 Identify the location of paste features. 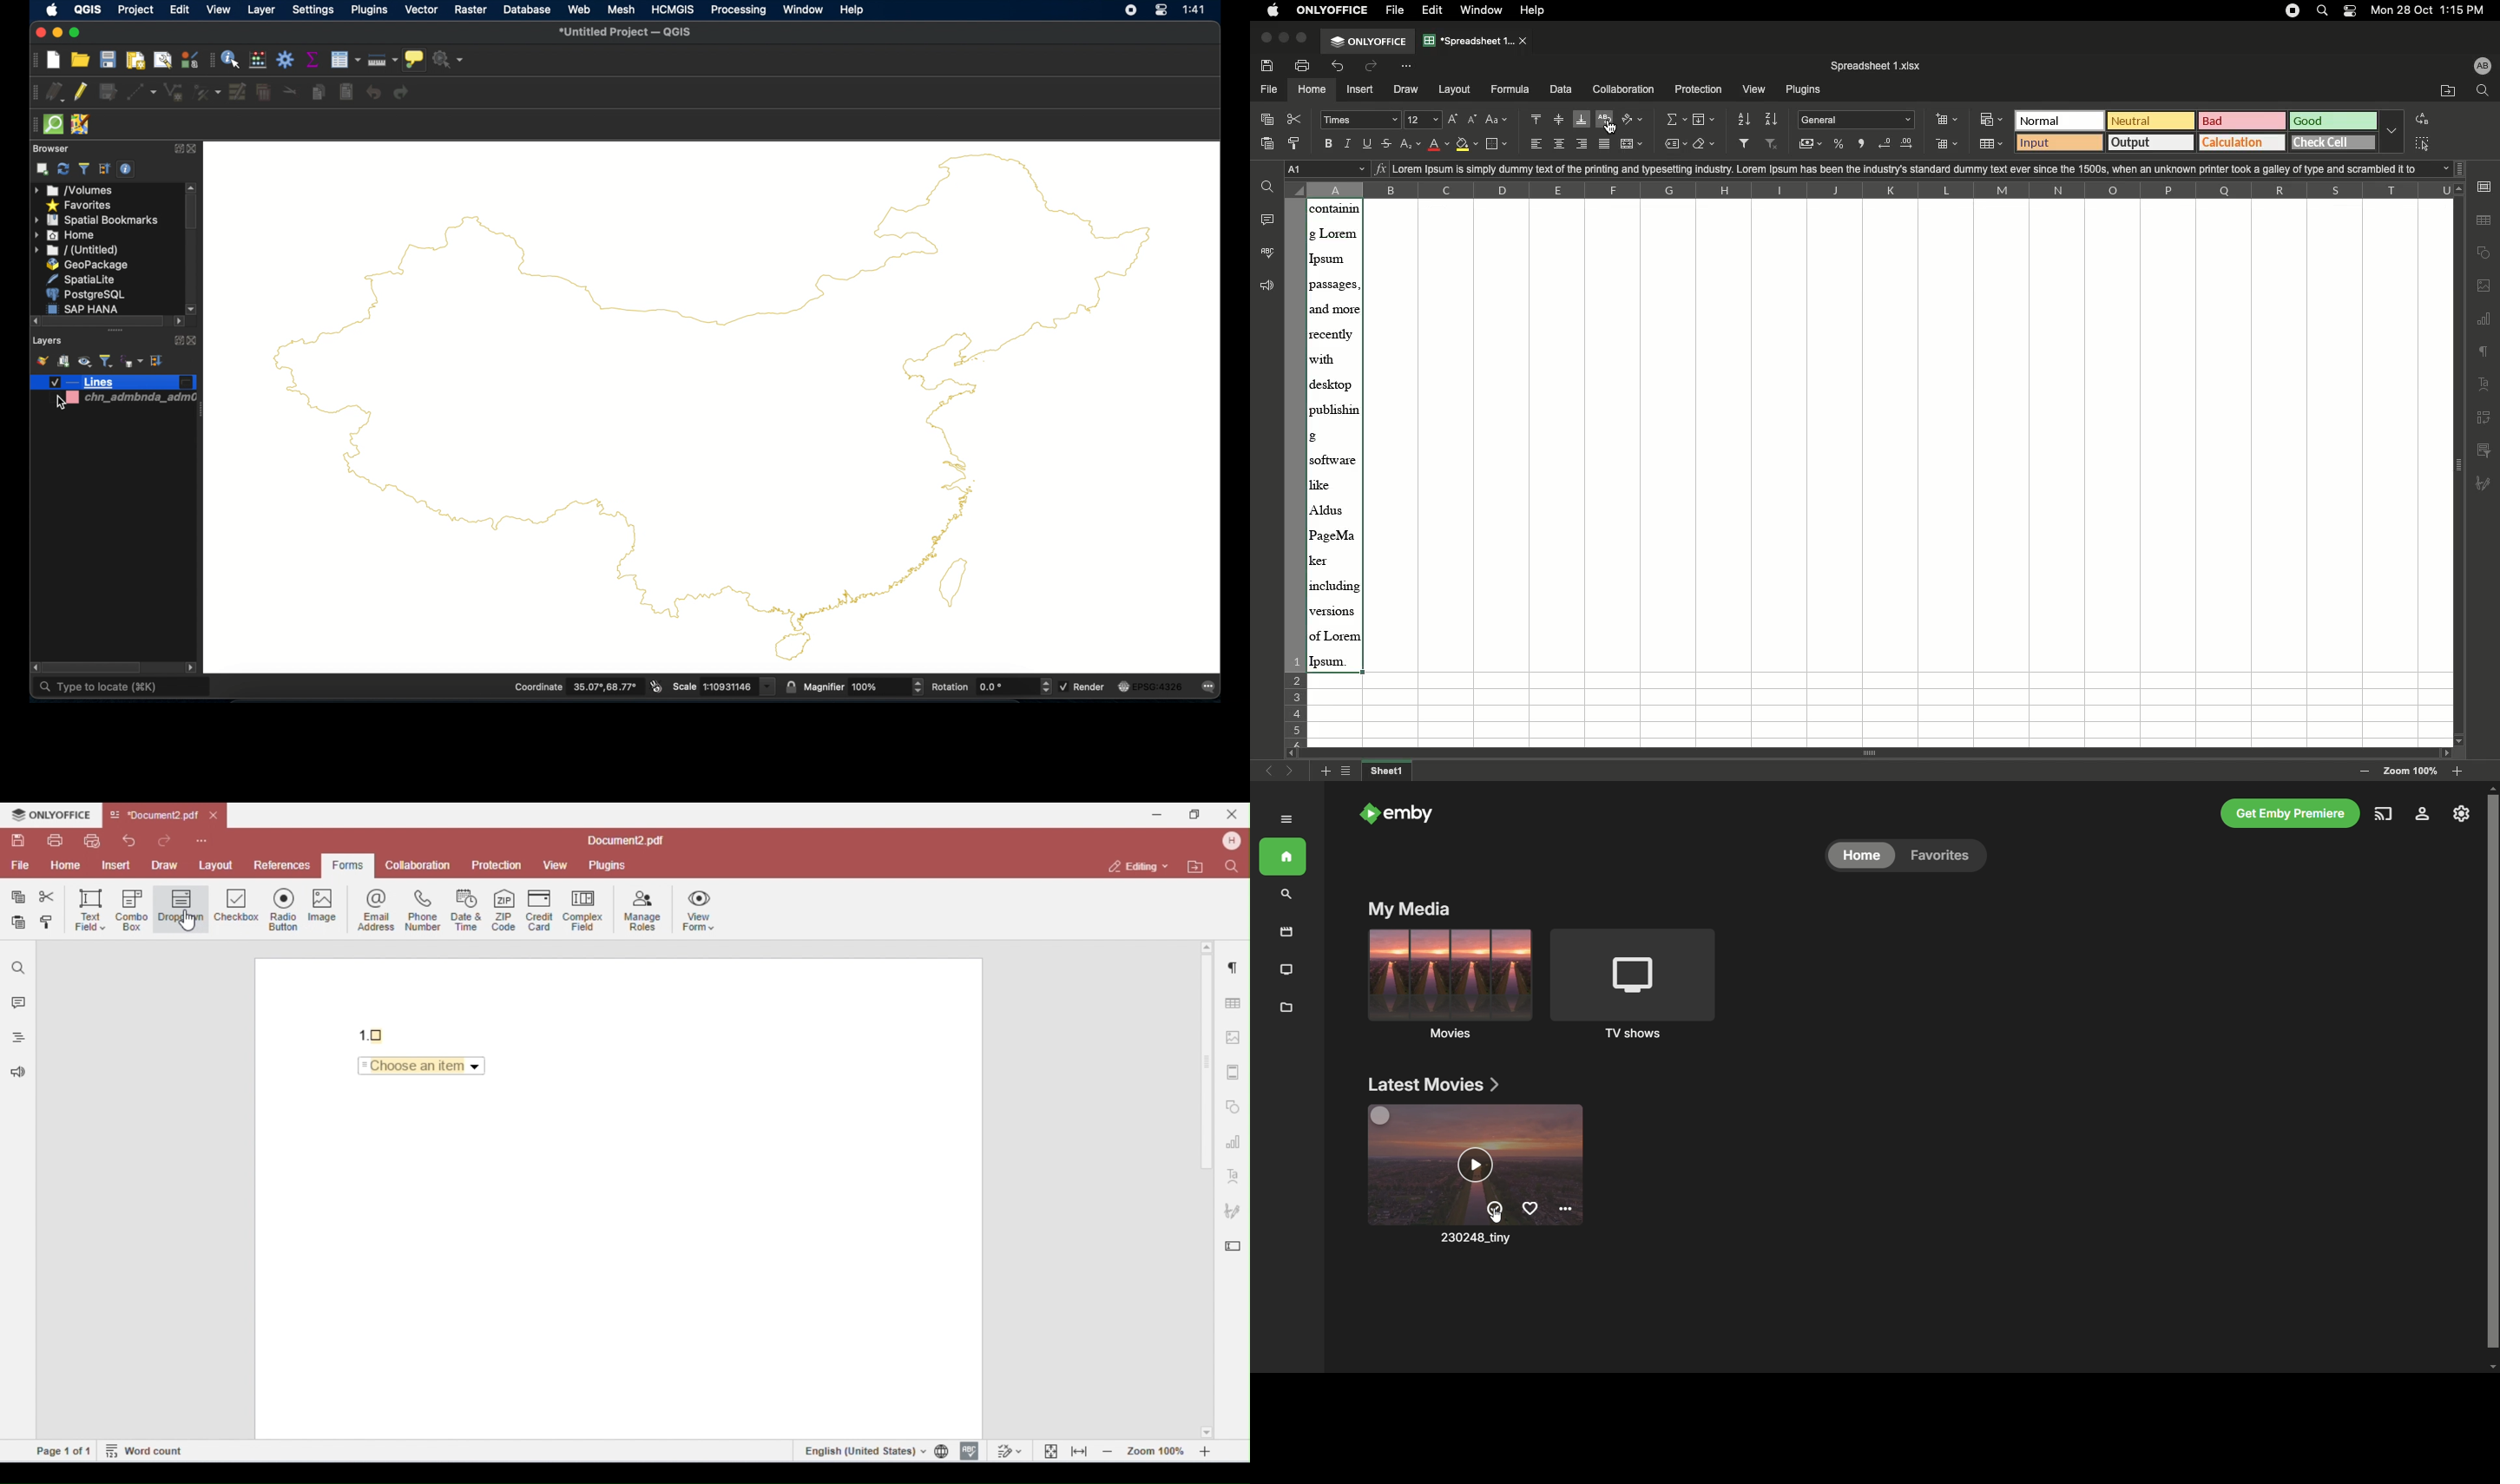
(348, 92).